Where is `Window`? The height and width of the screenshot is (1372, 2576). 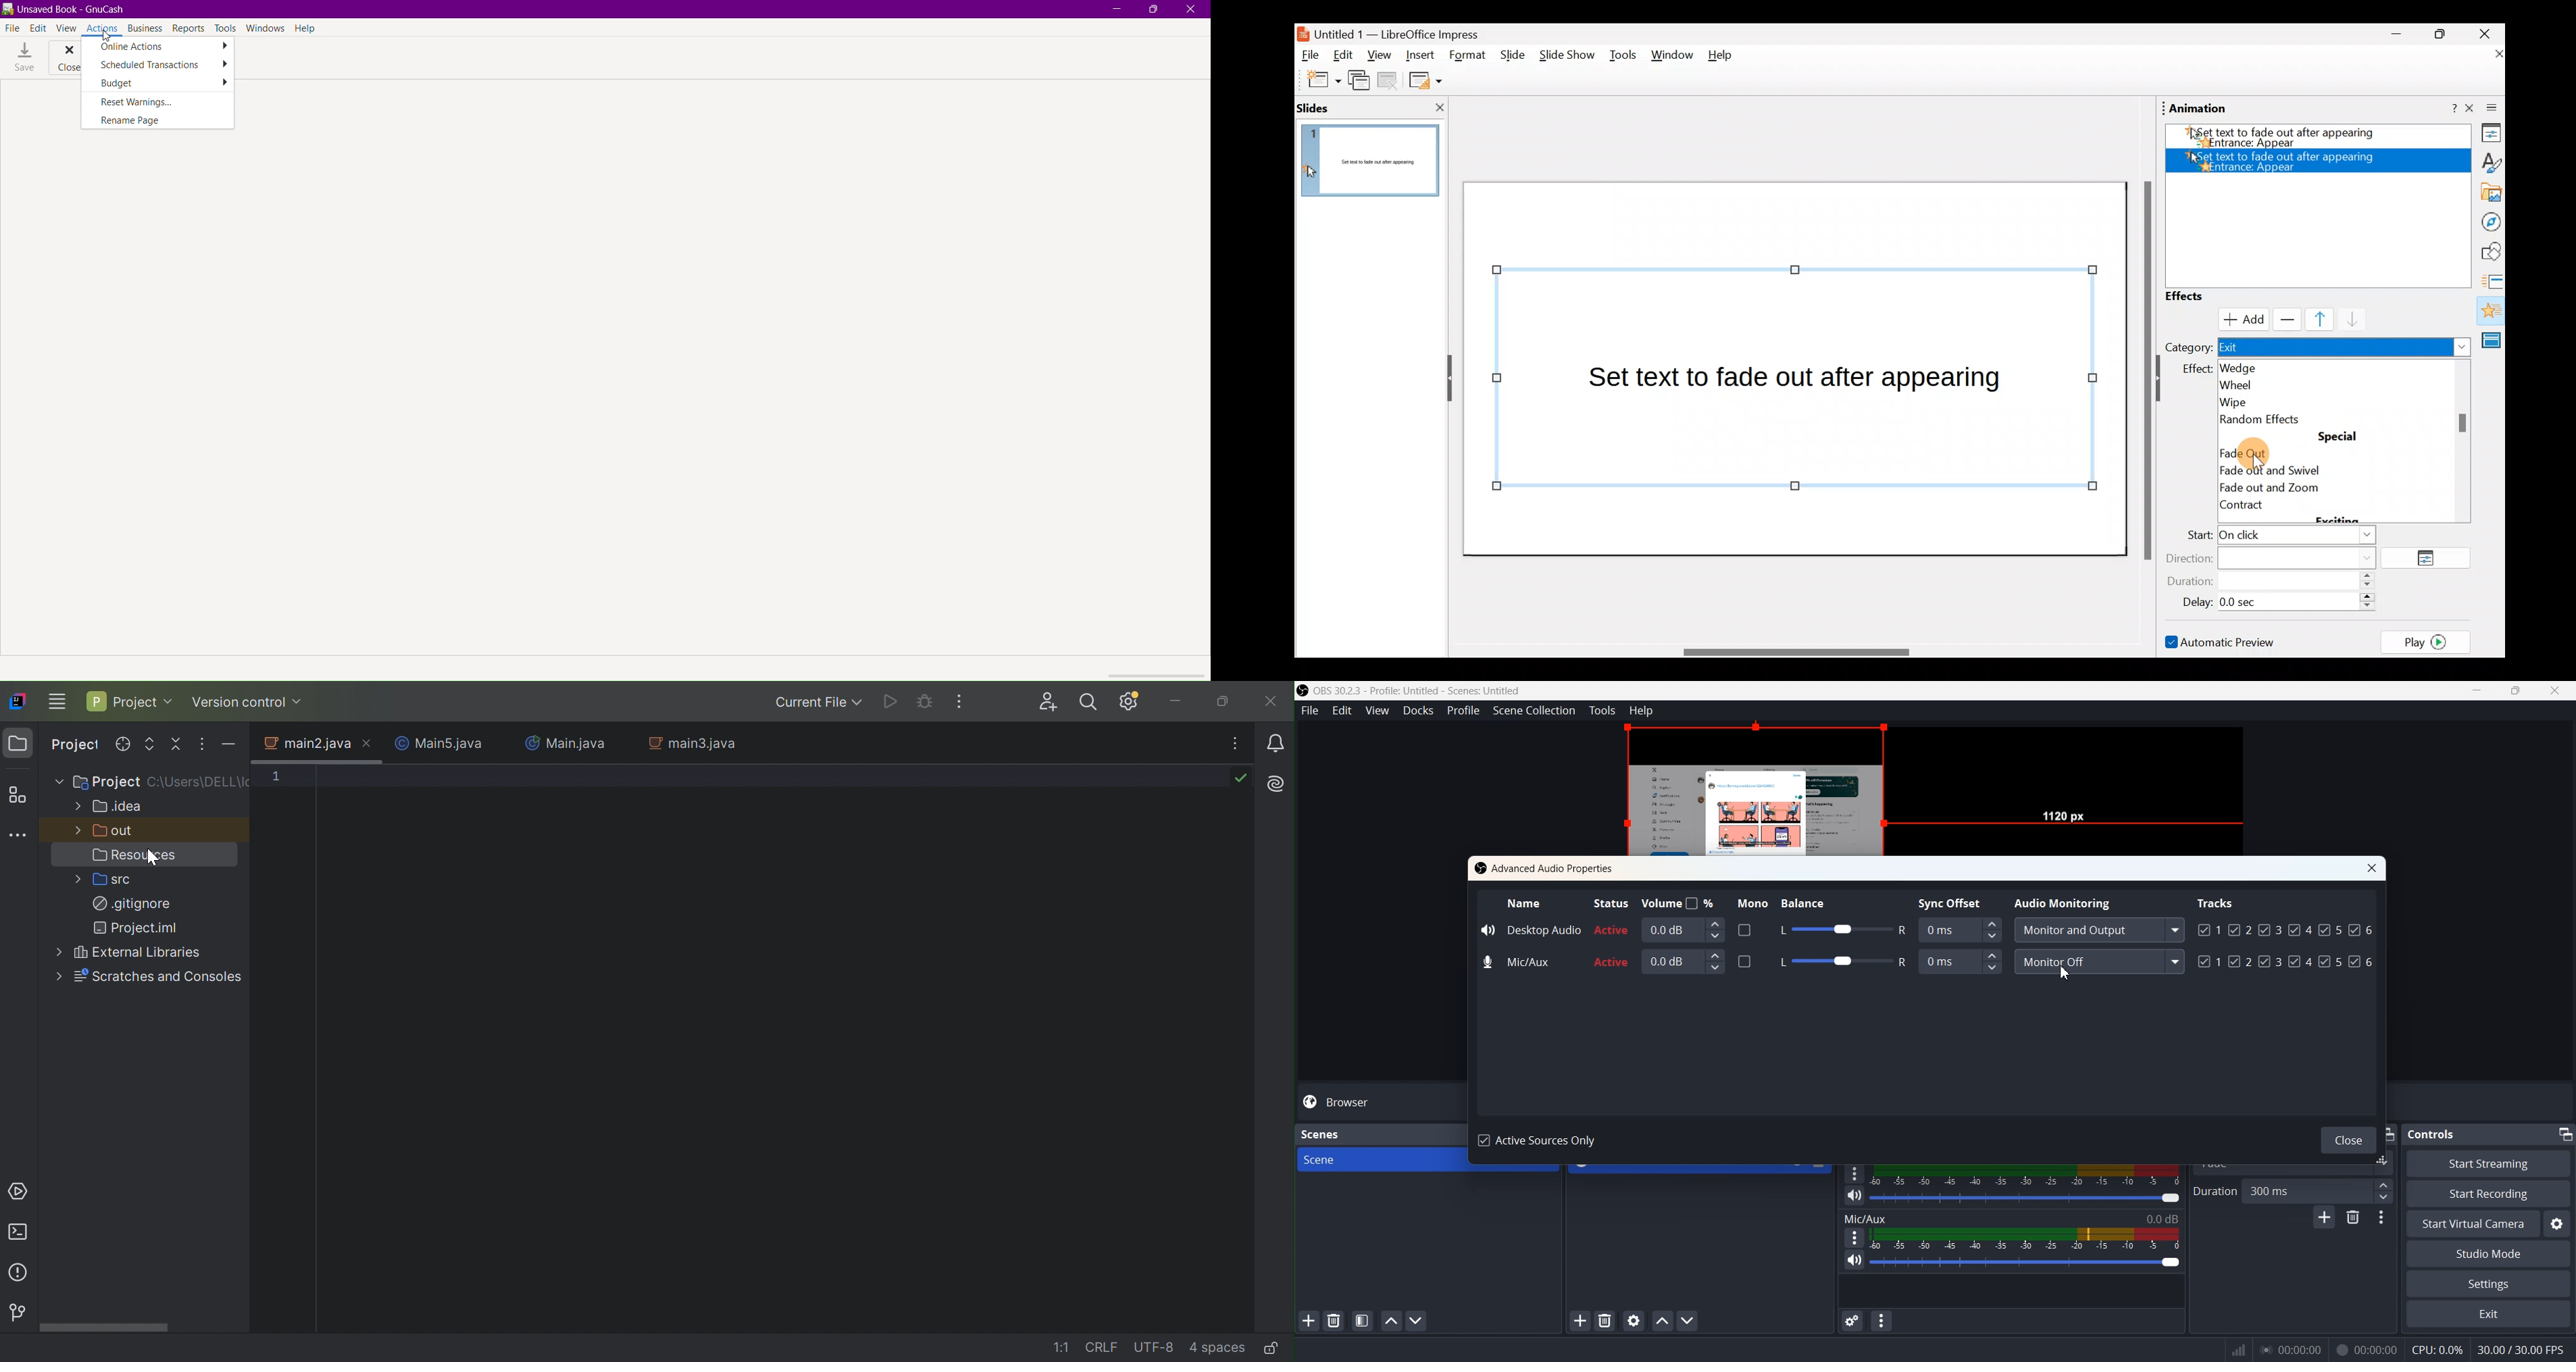 Window is located at coordinates (1673, 58).